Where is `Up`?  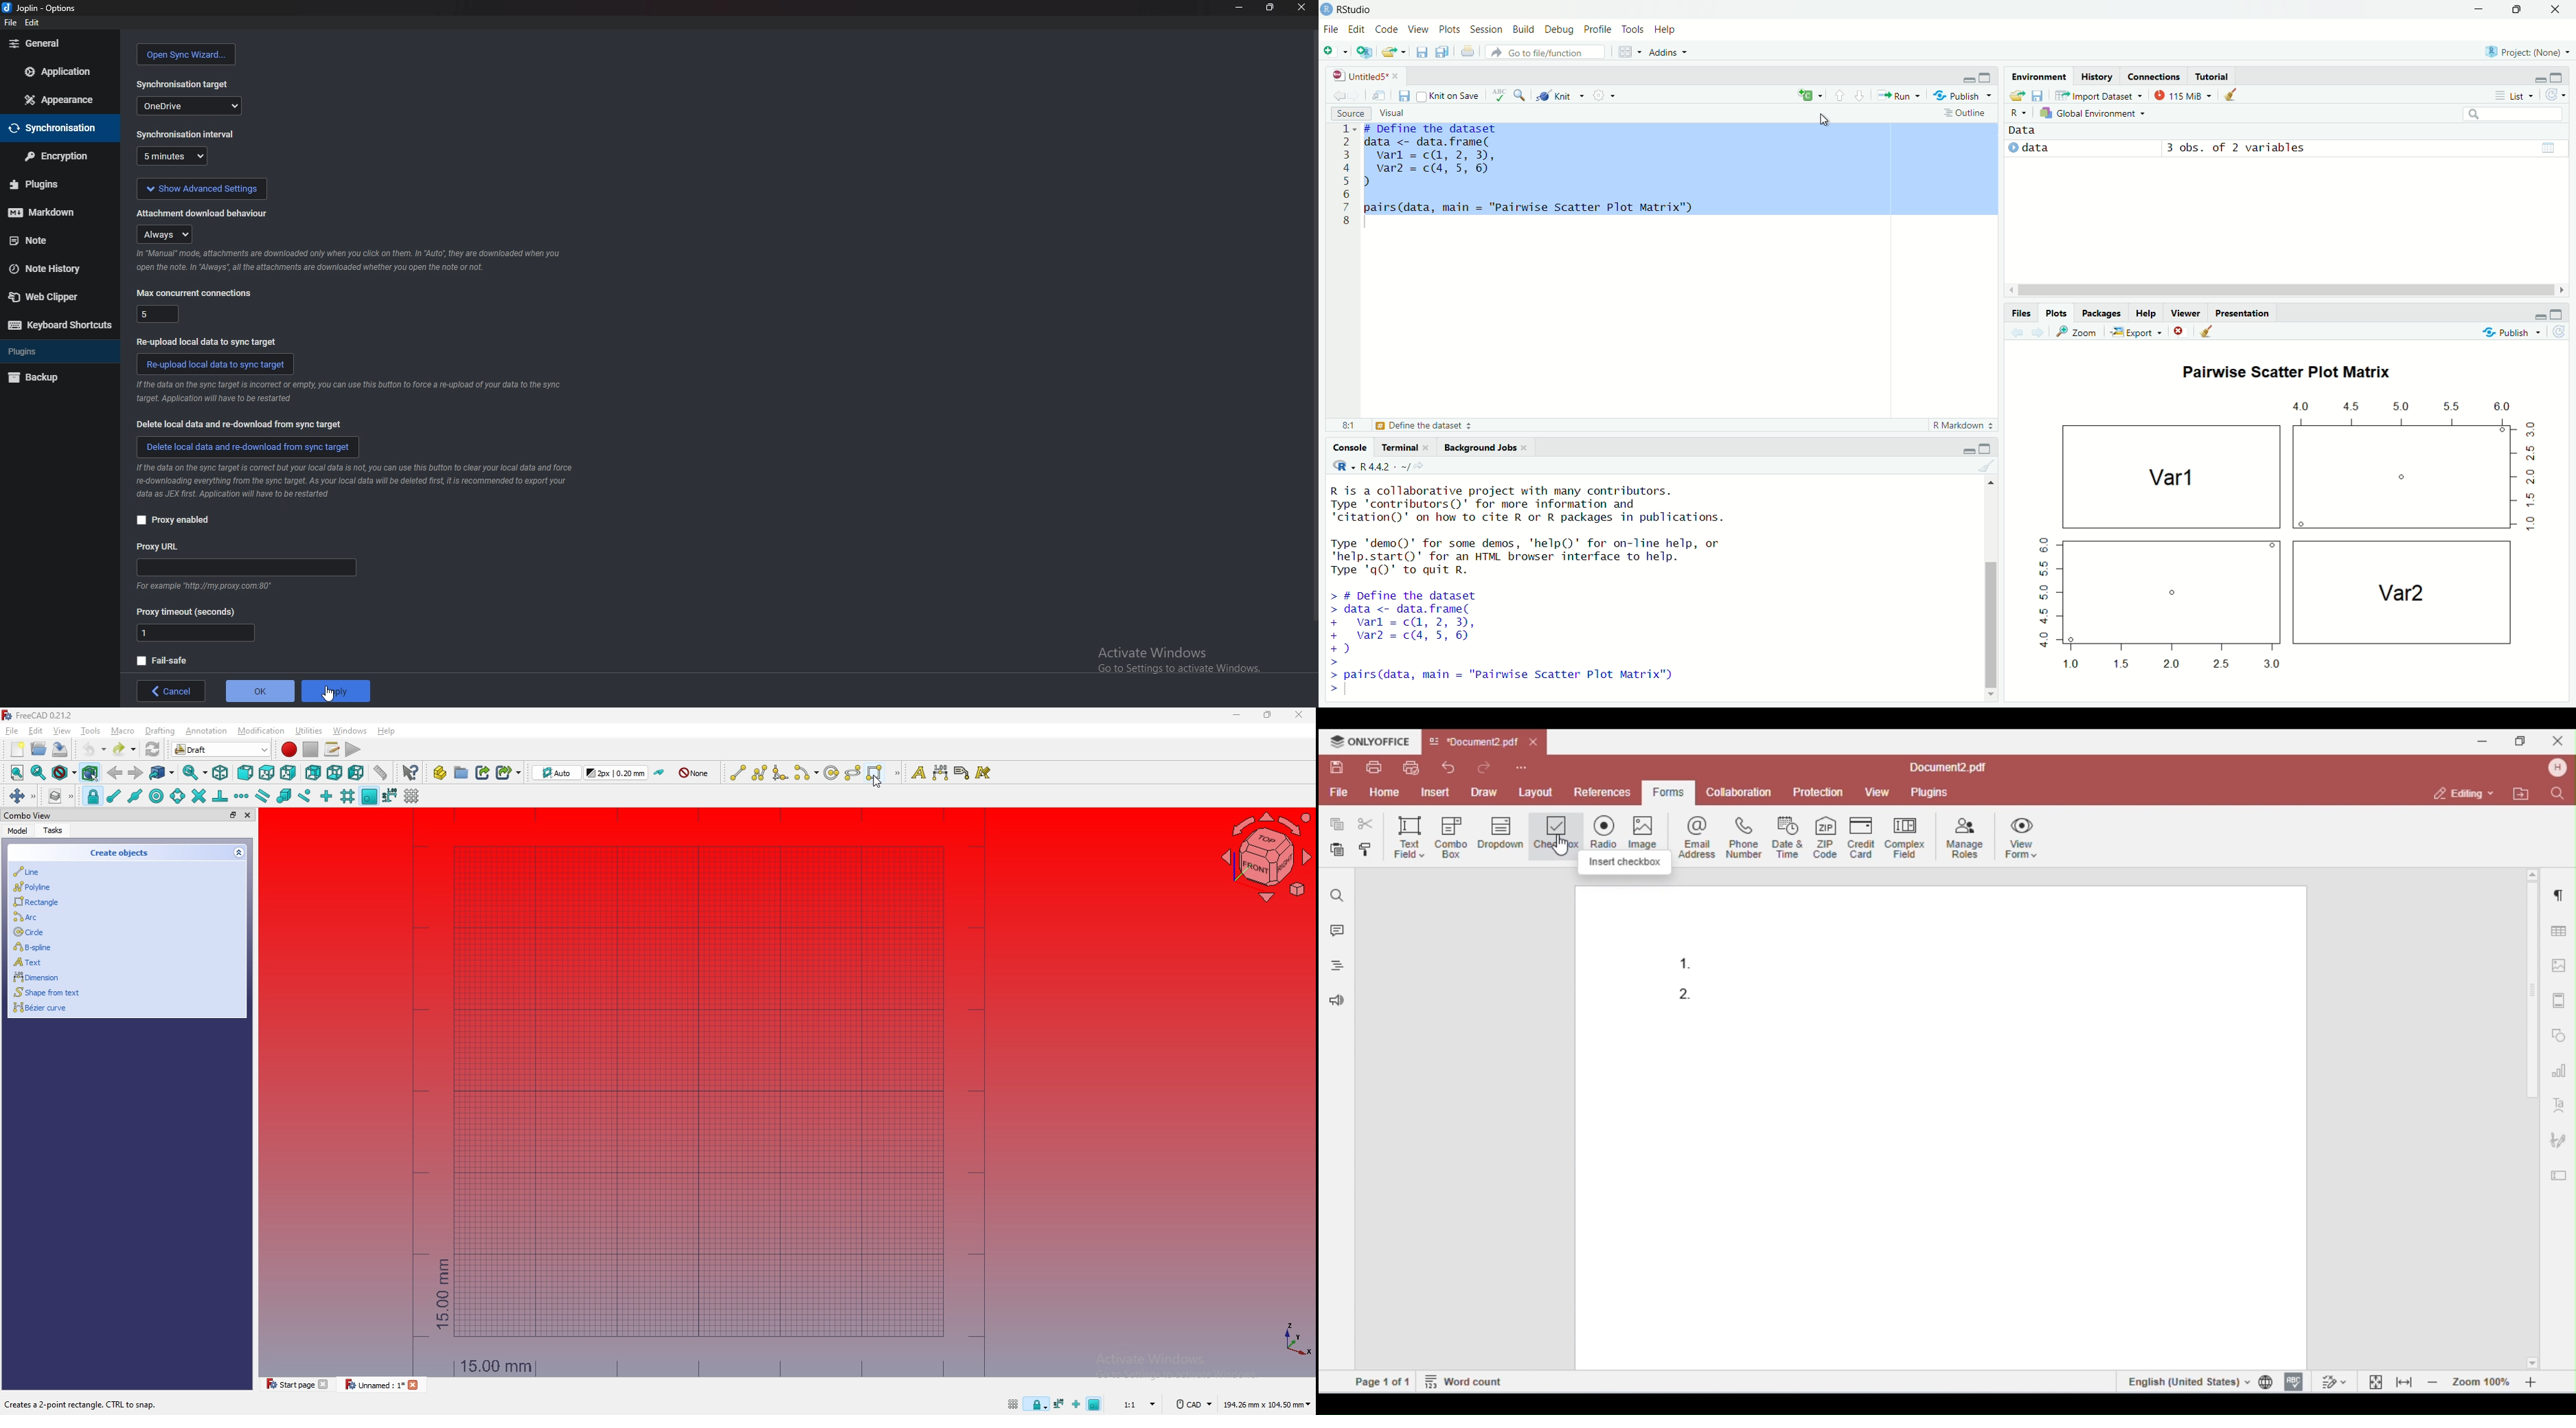
Up is located at coordinates (1991, 483).